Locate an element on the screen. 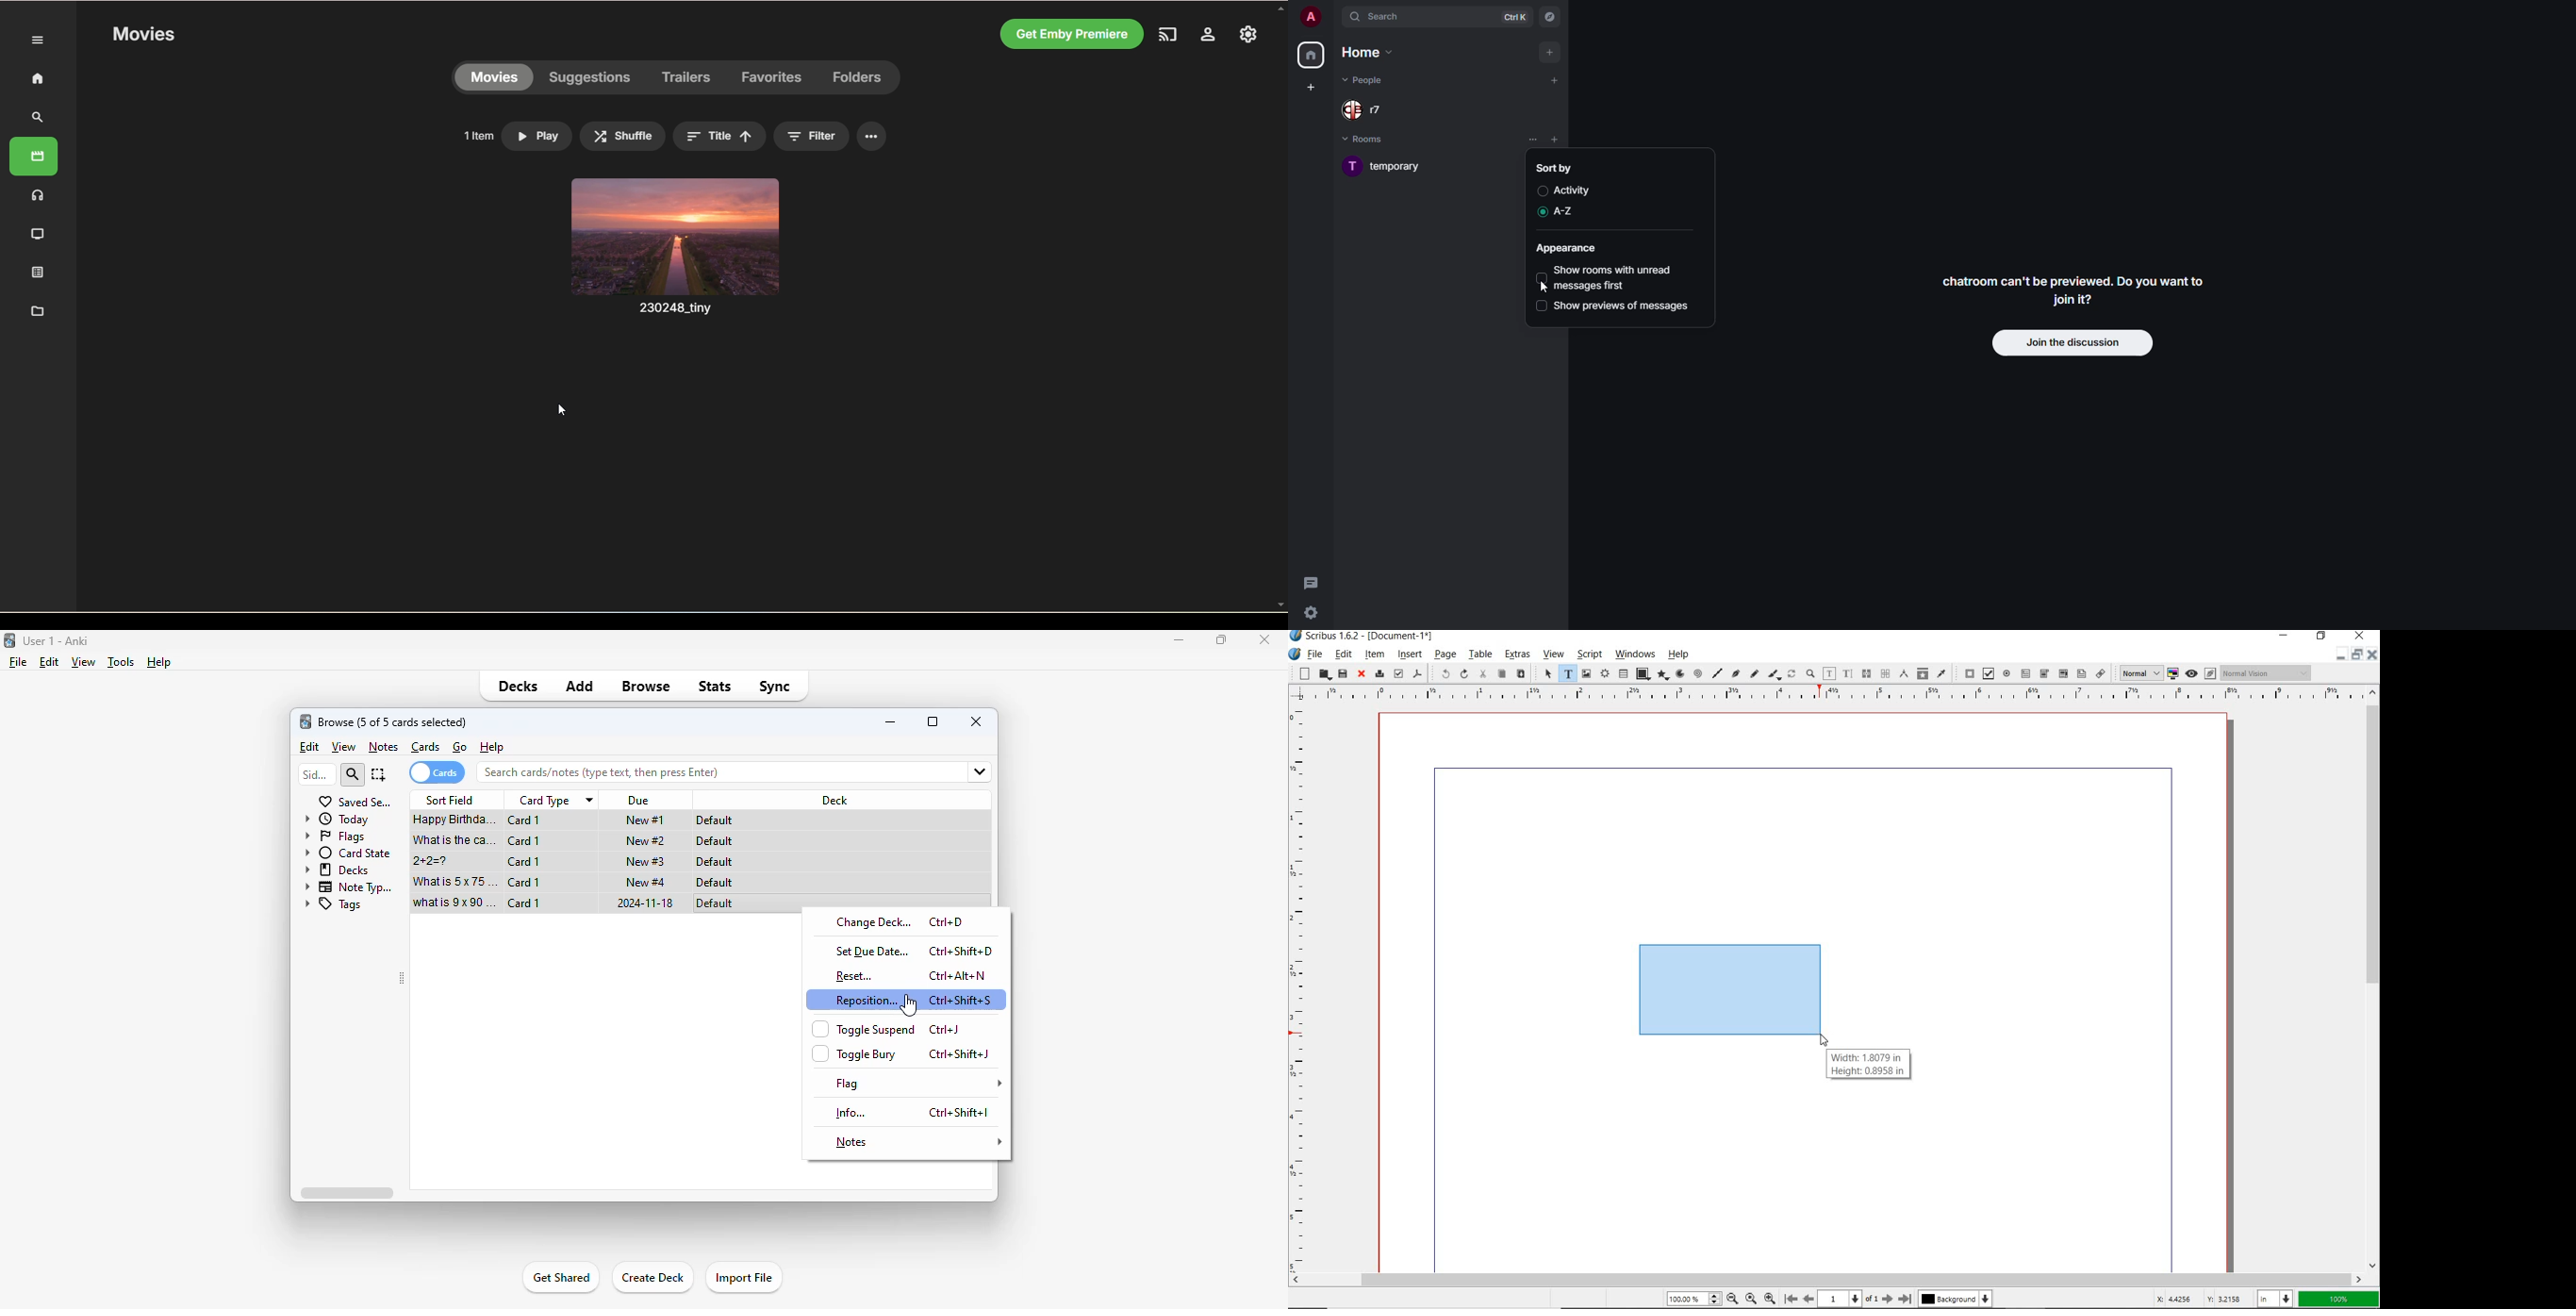 This screenshot has width=2576, height=1316. ctrl K is located at coordinates (1515, 16).